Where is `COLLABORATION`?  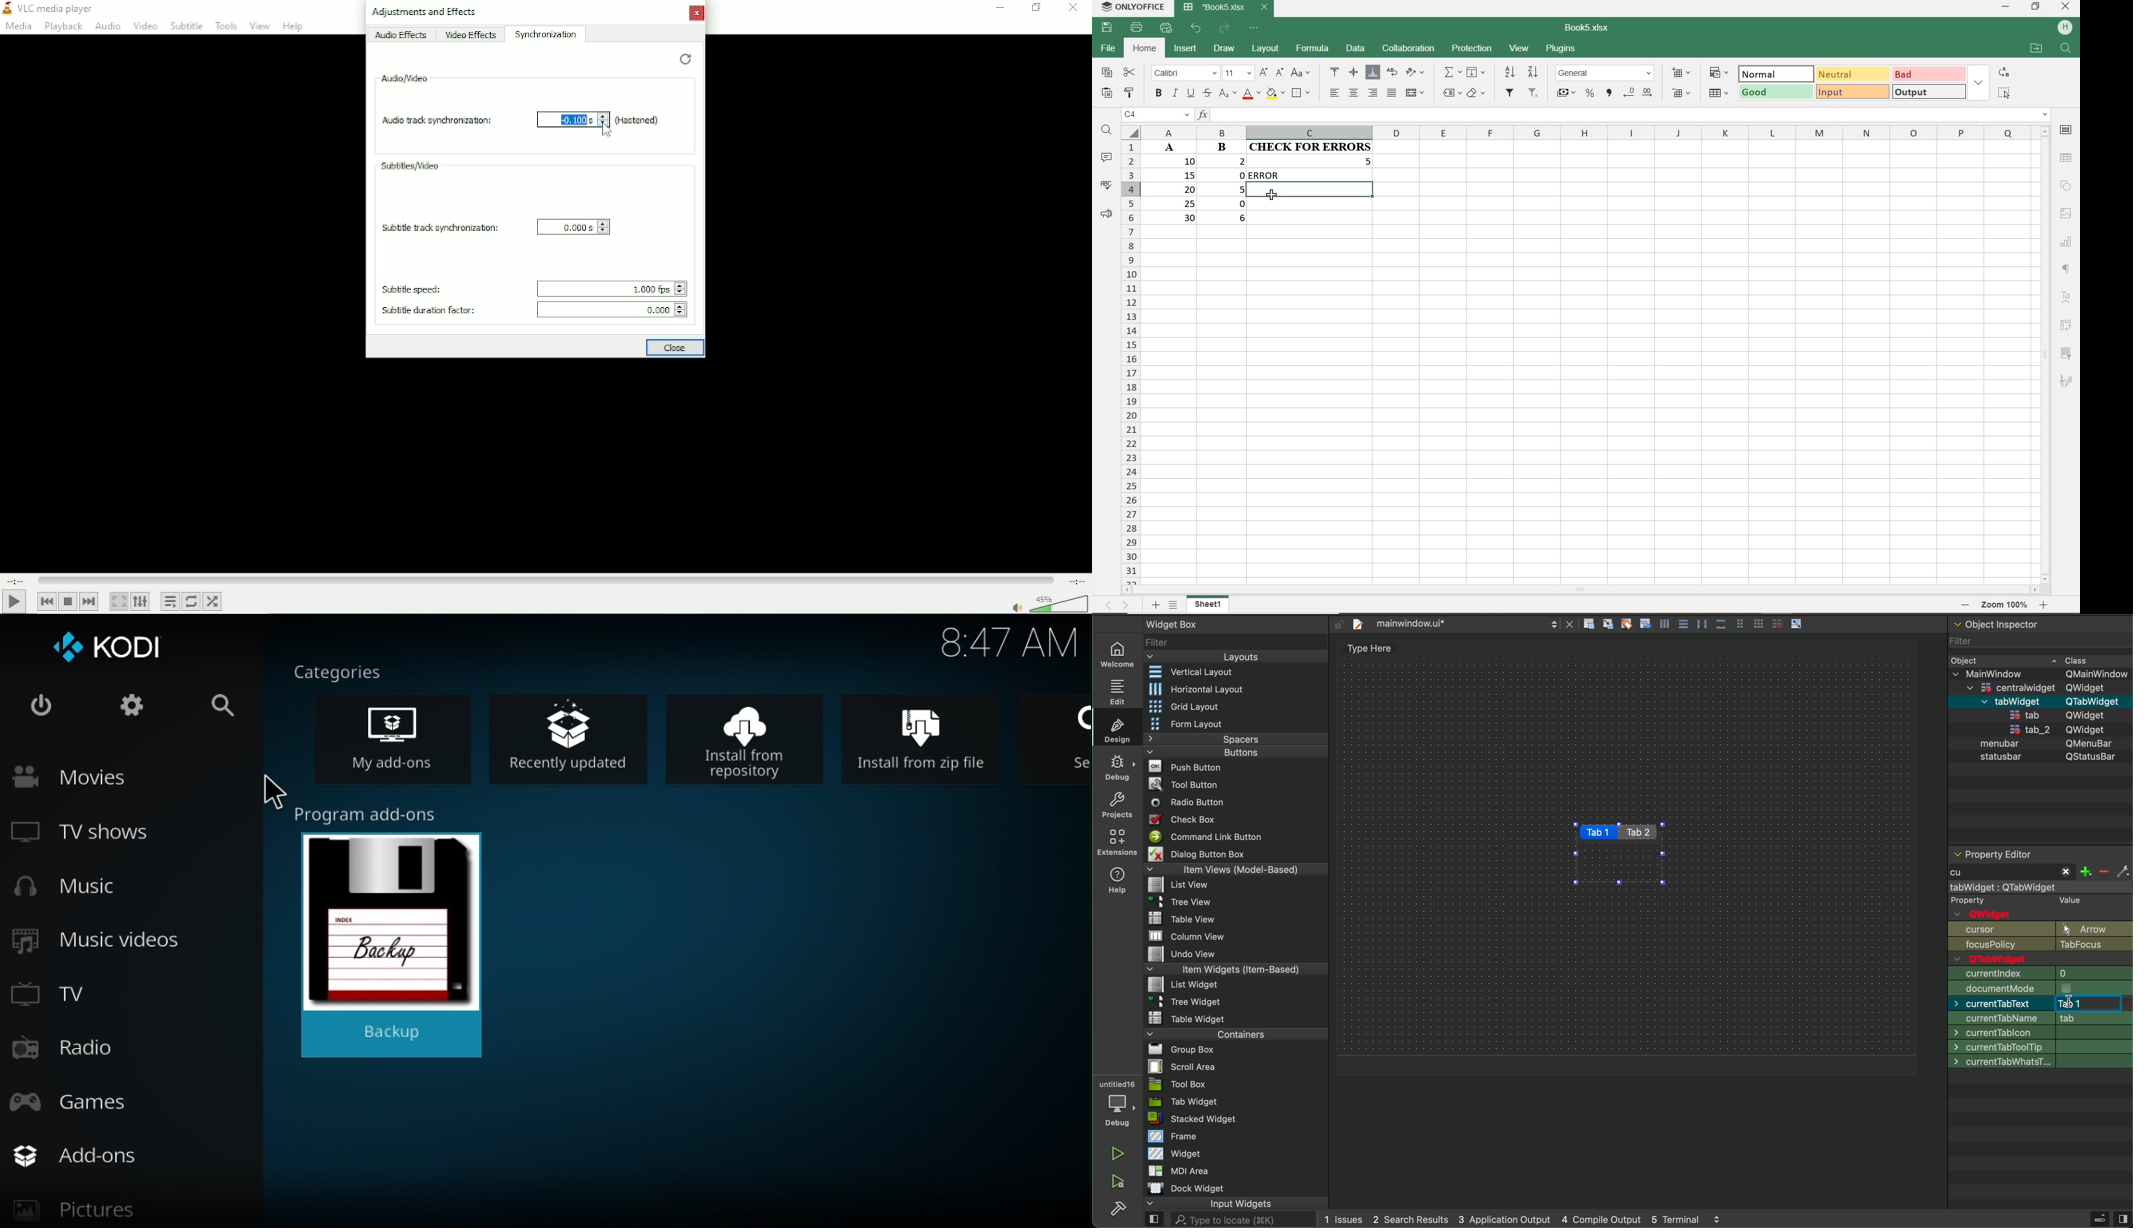
COLLABORATION is located at coordinates (1407, 49).